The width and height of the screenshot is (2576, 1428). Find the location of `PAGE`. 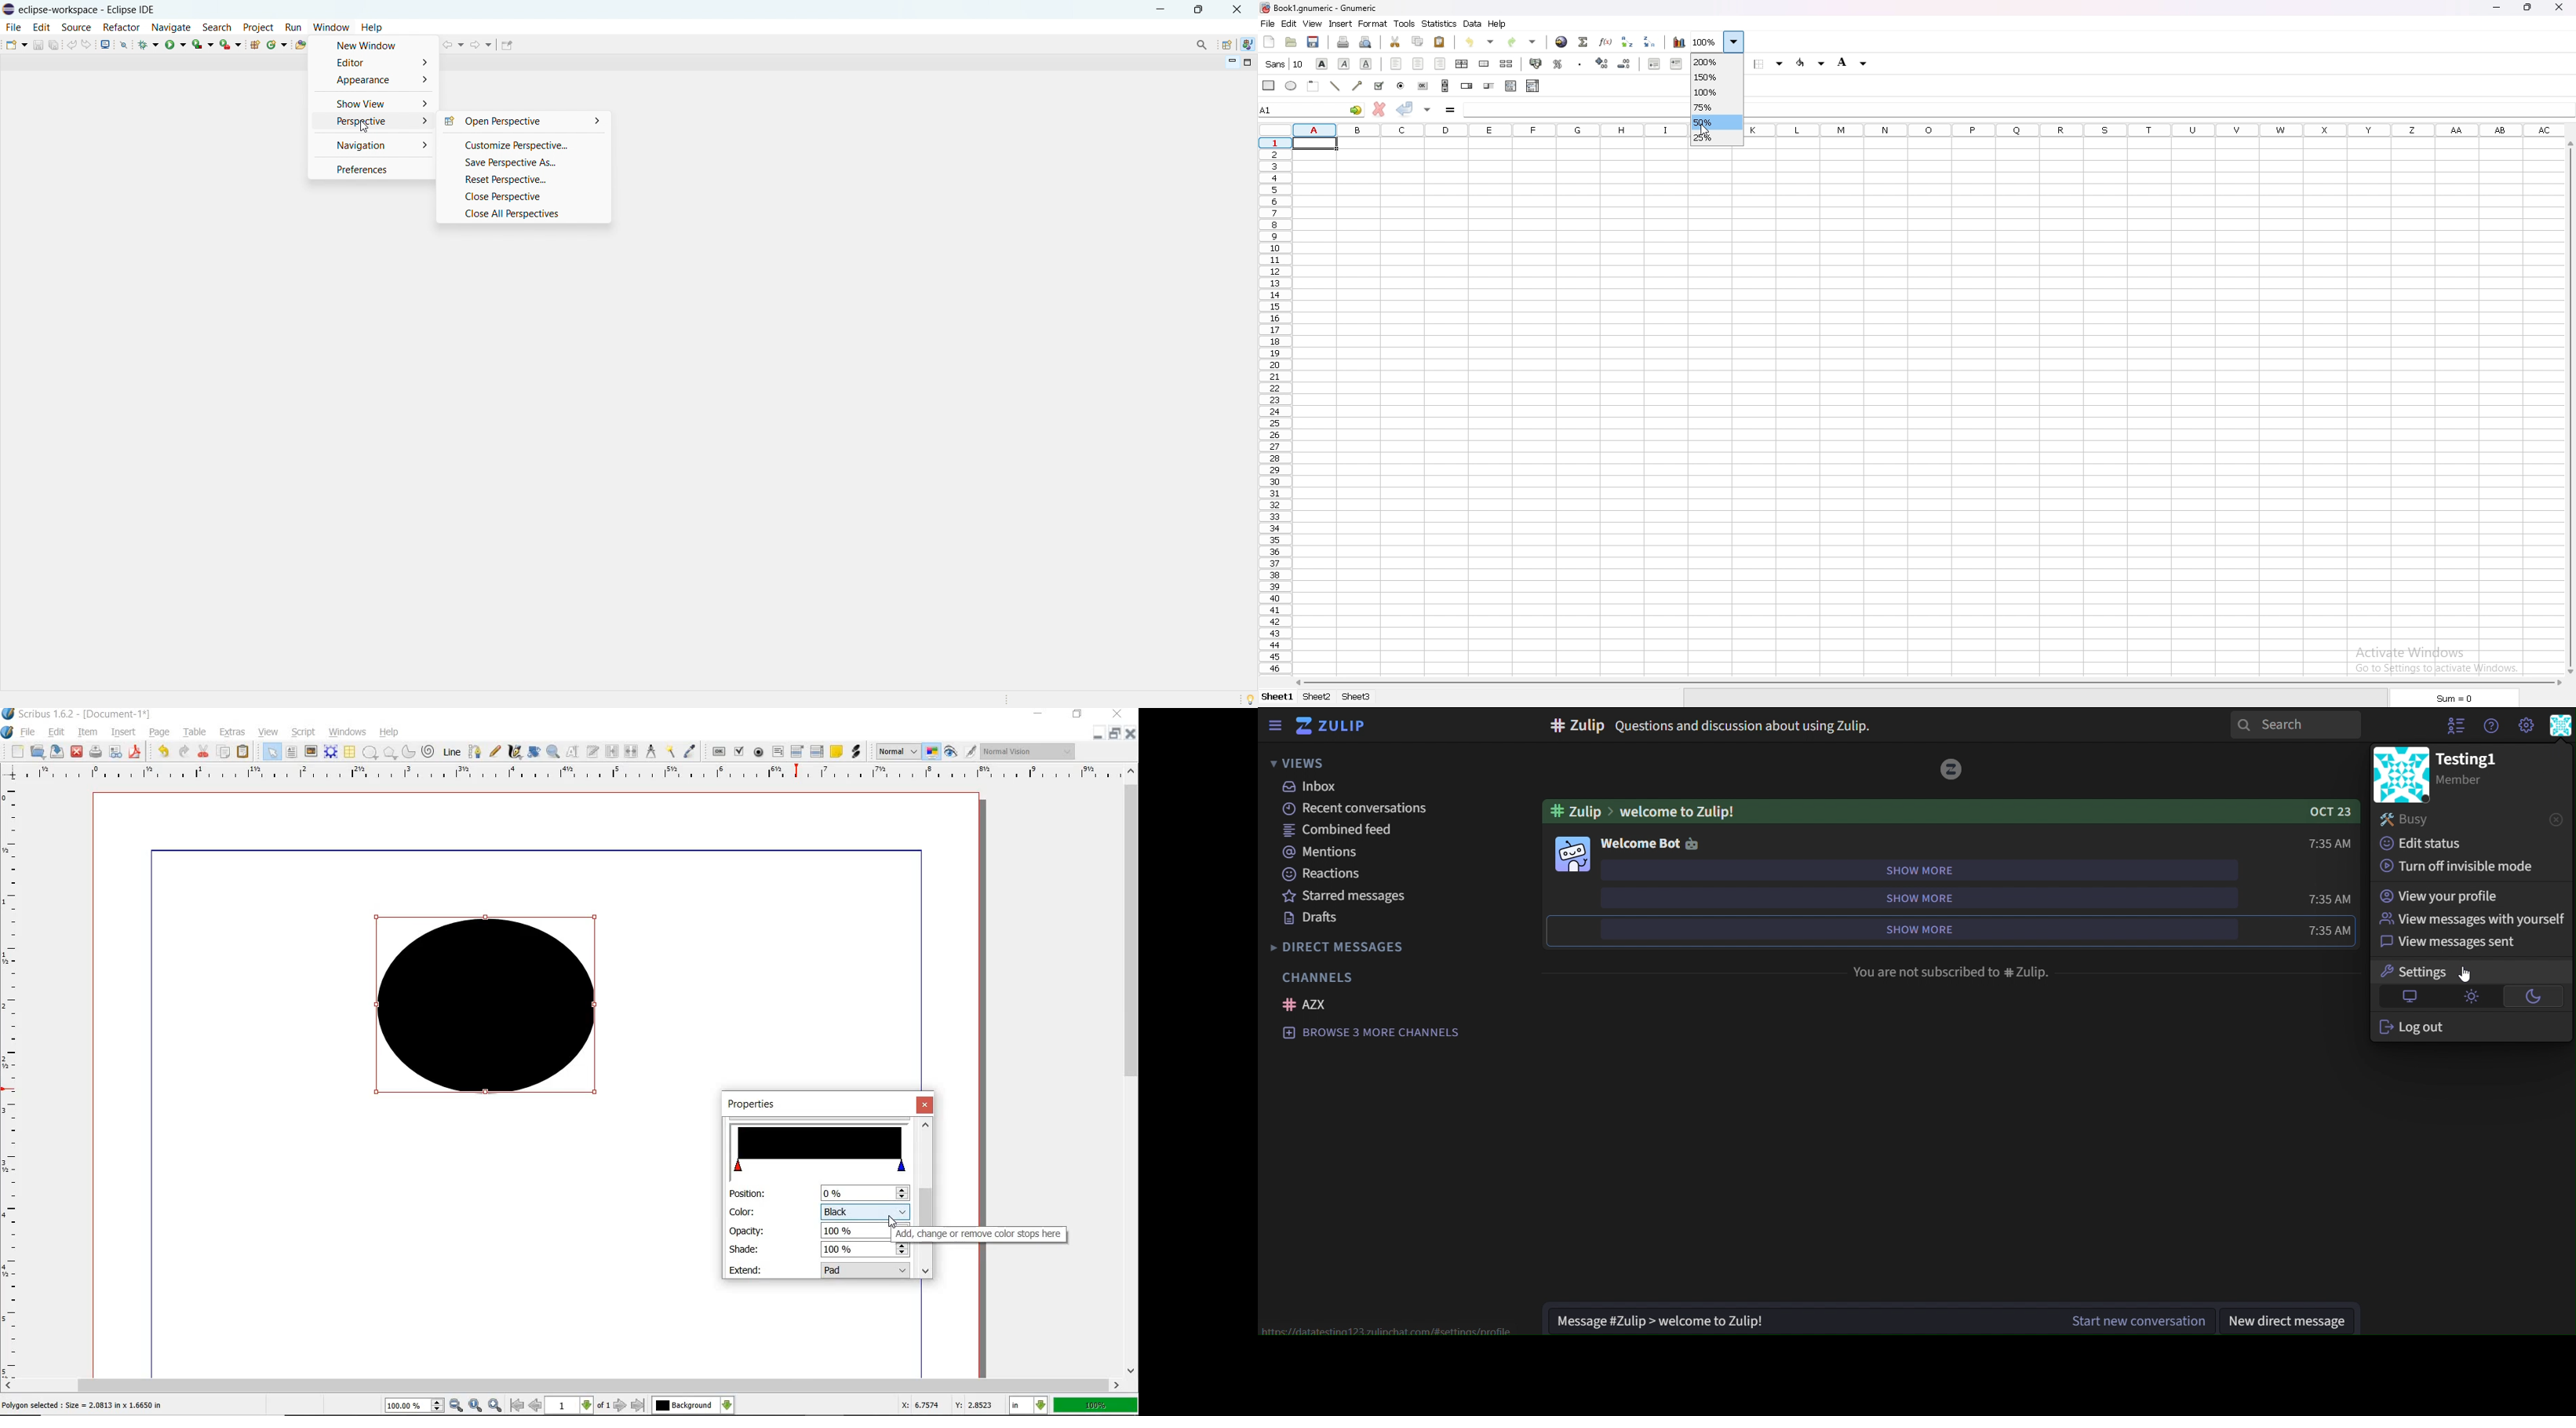

PAGE is located at coordinates (157, 733).